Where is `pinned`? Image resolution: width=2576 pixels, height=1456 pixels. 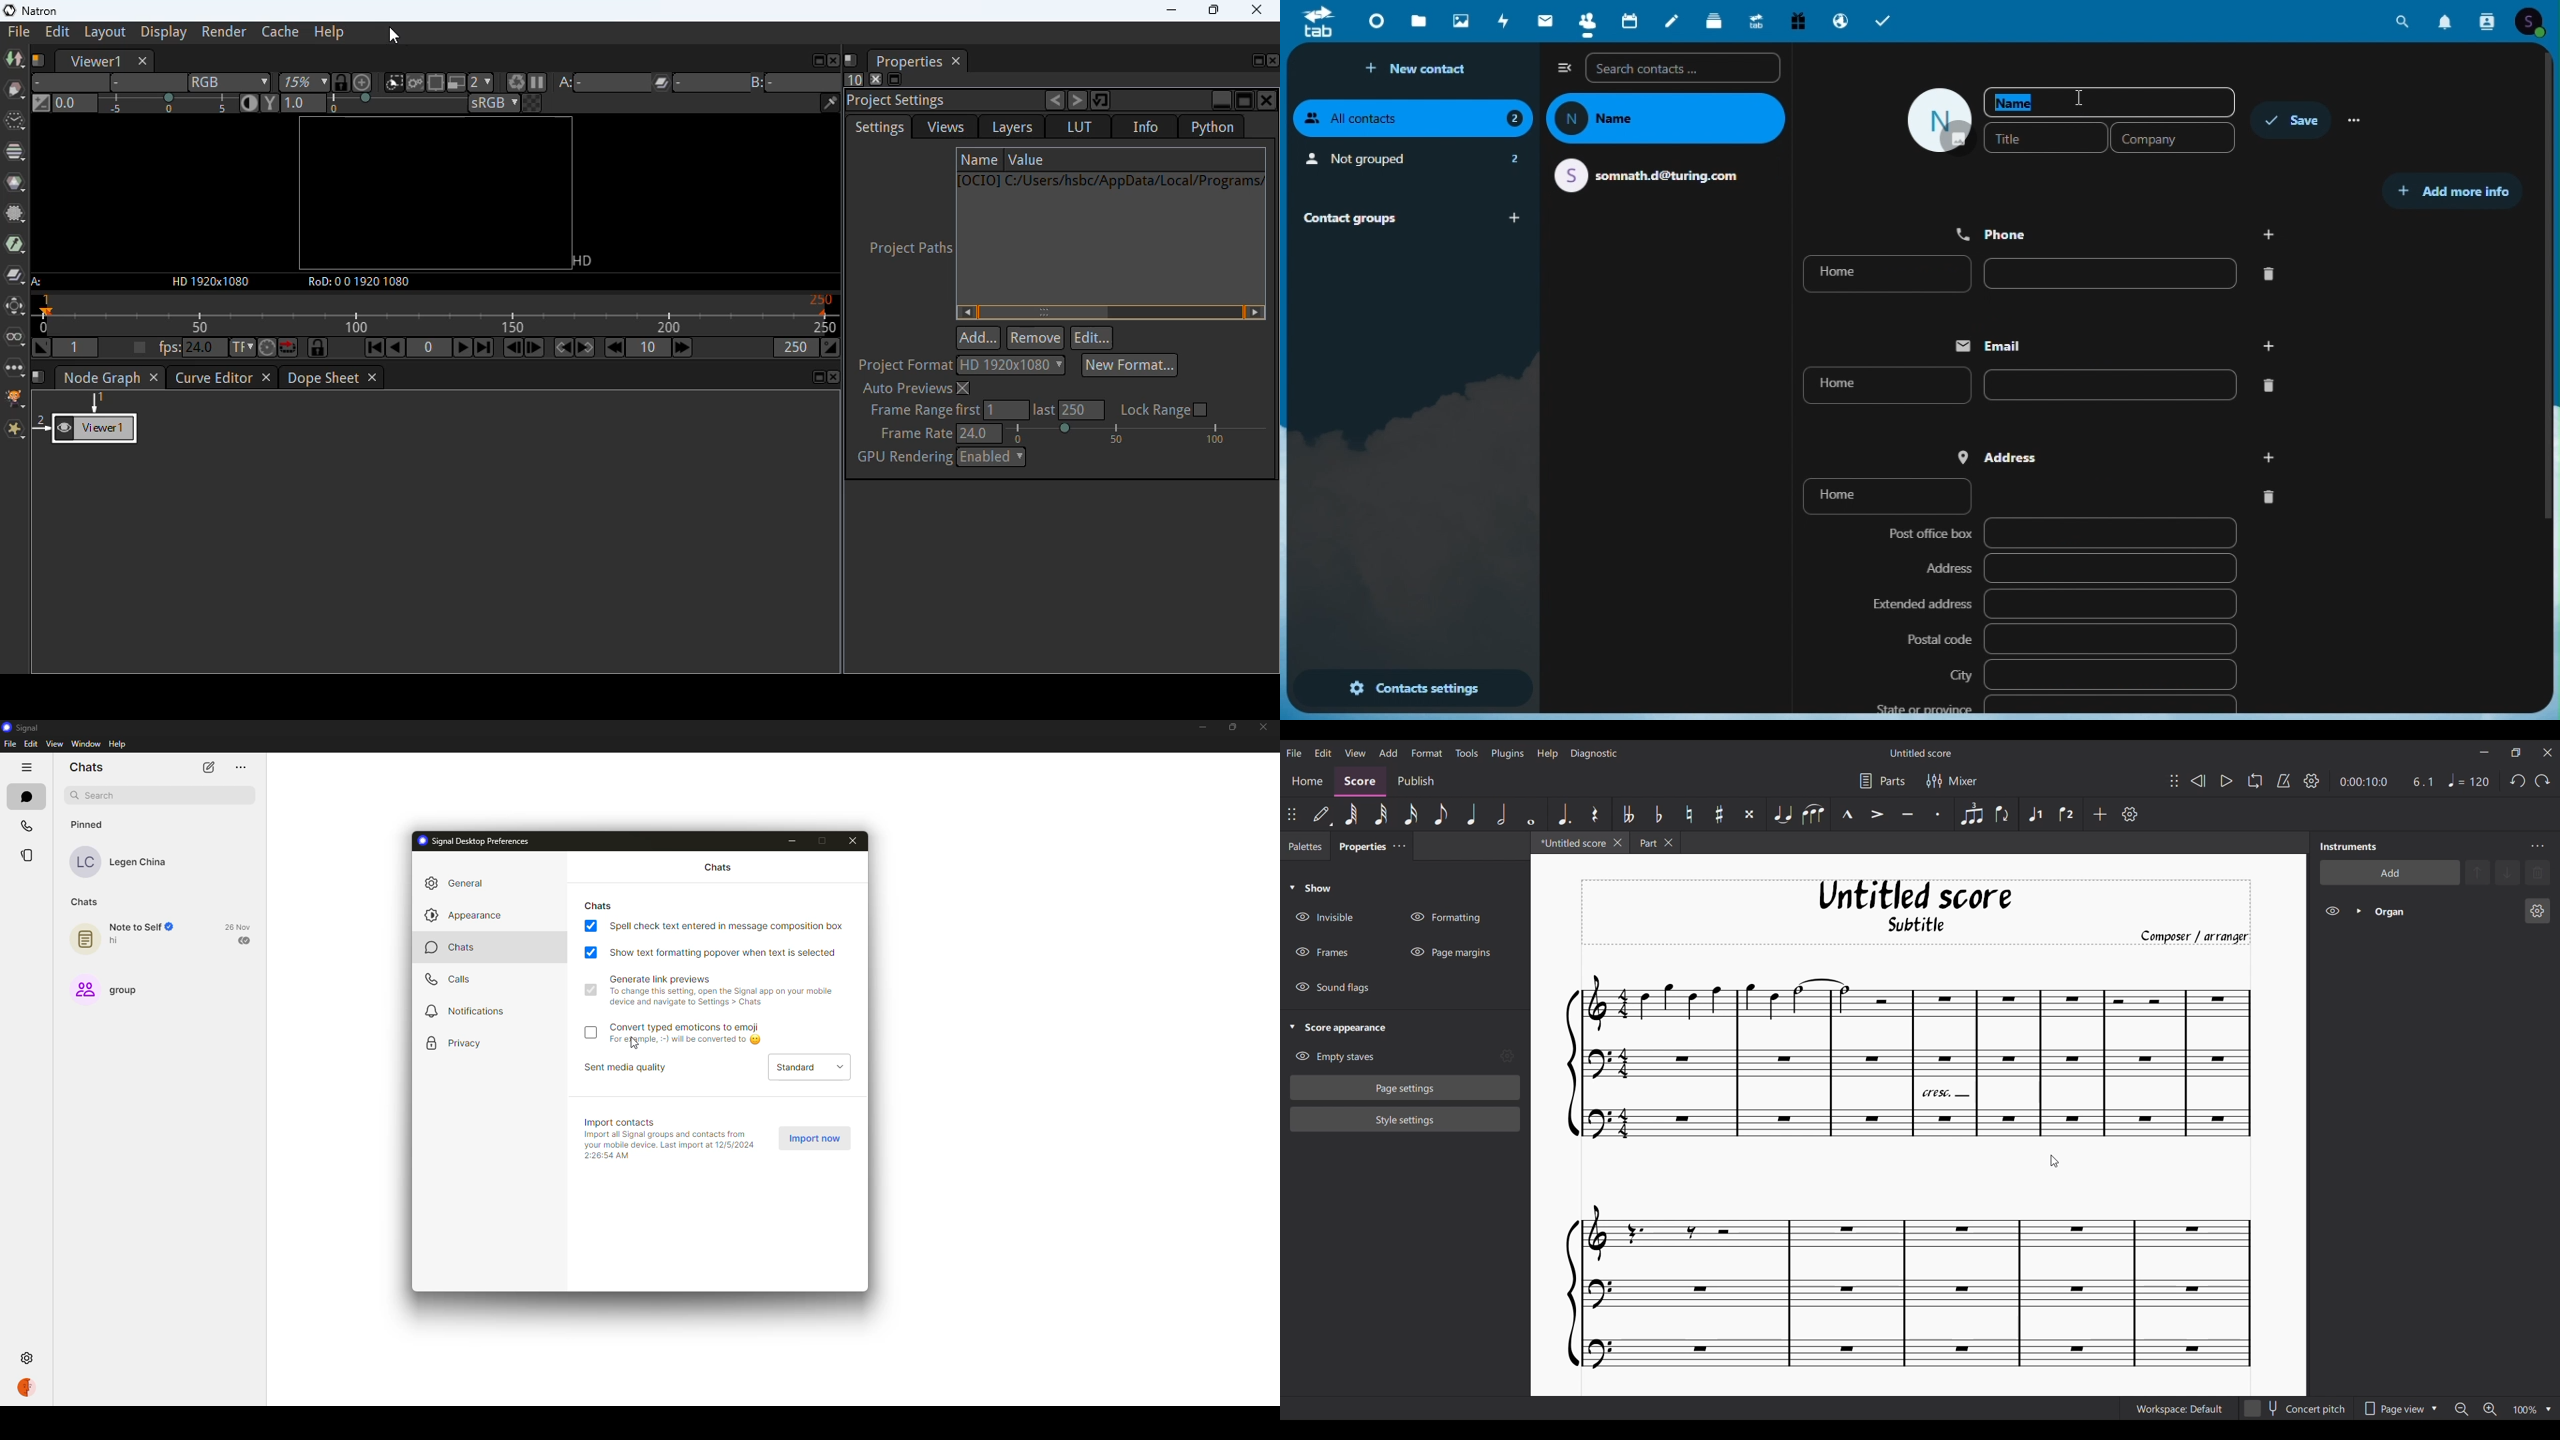 pinned is located at coordinates (87, 825).